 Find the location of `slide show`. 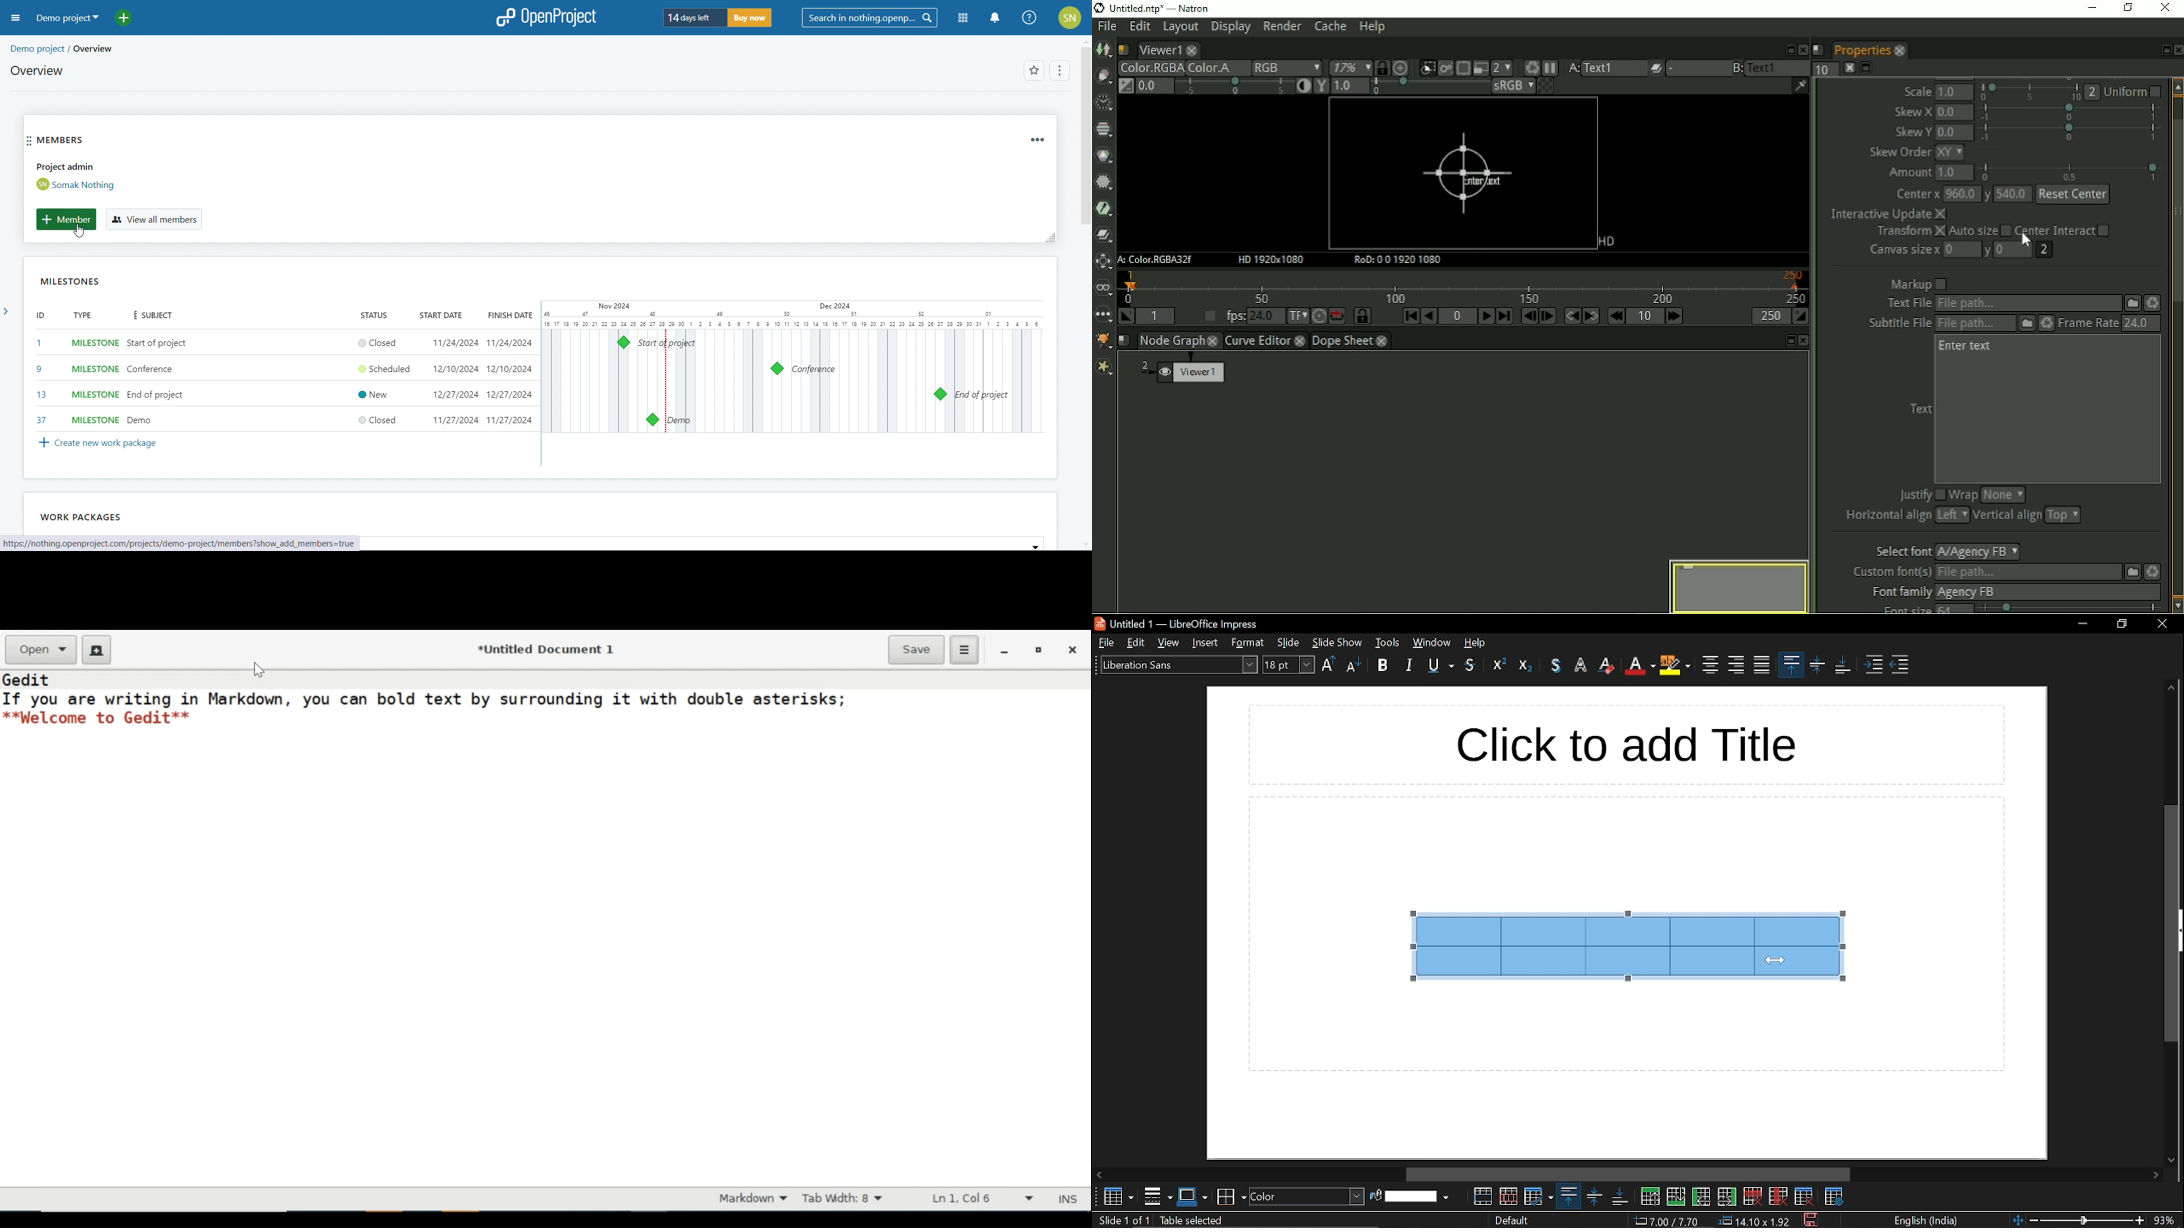

slide show is located at coordinates (1338, 642).